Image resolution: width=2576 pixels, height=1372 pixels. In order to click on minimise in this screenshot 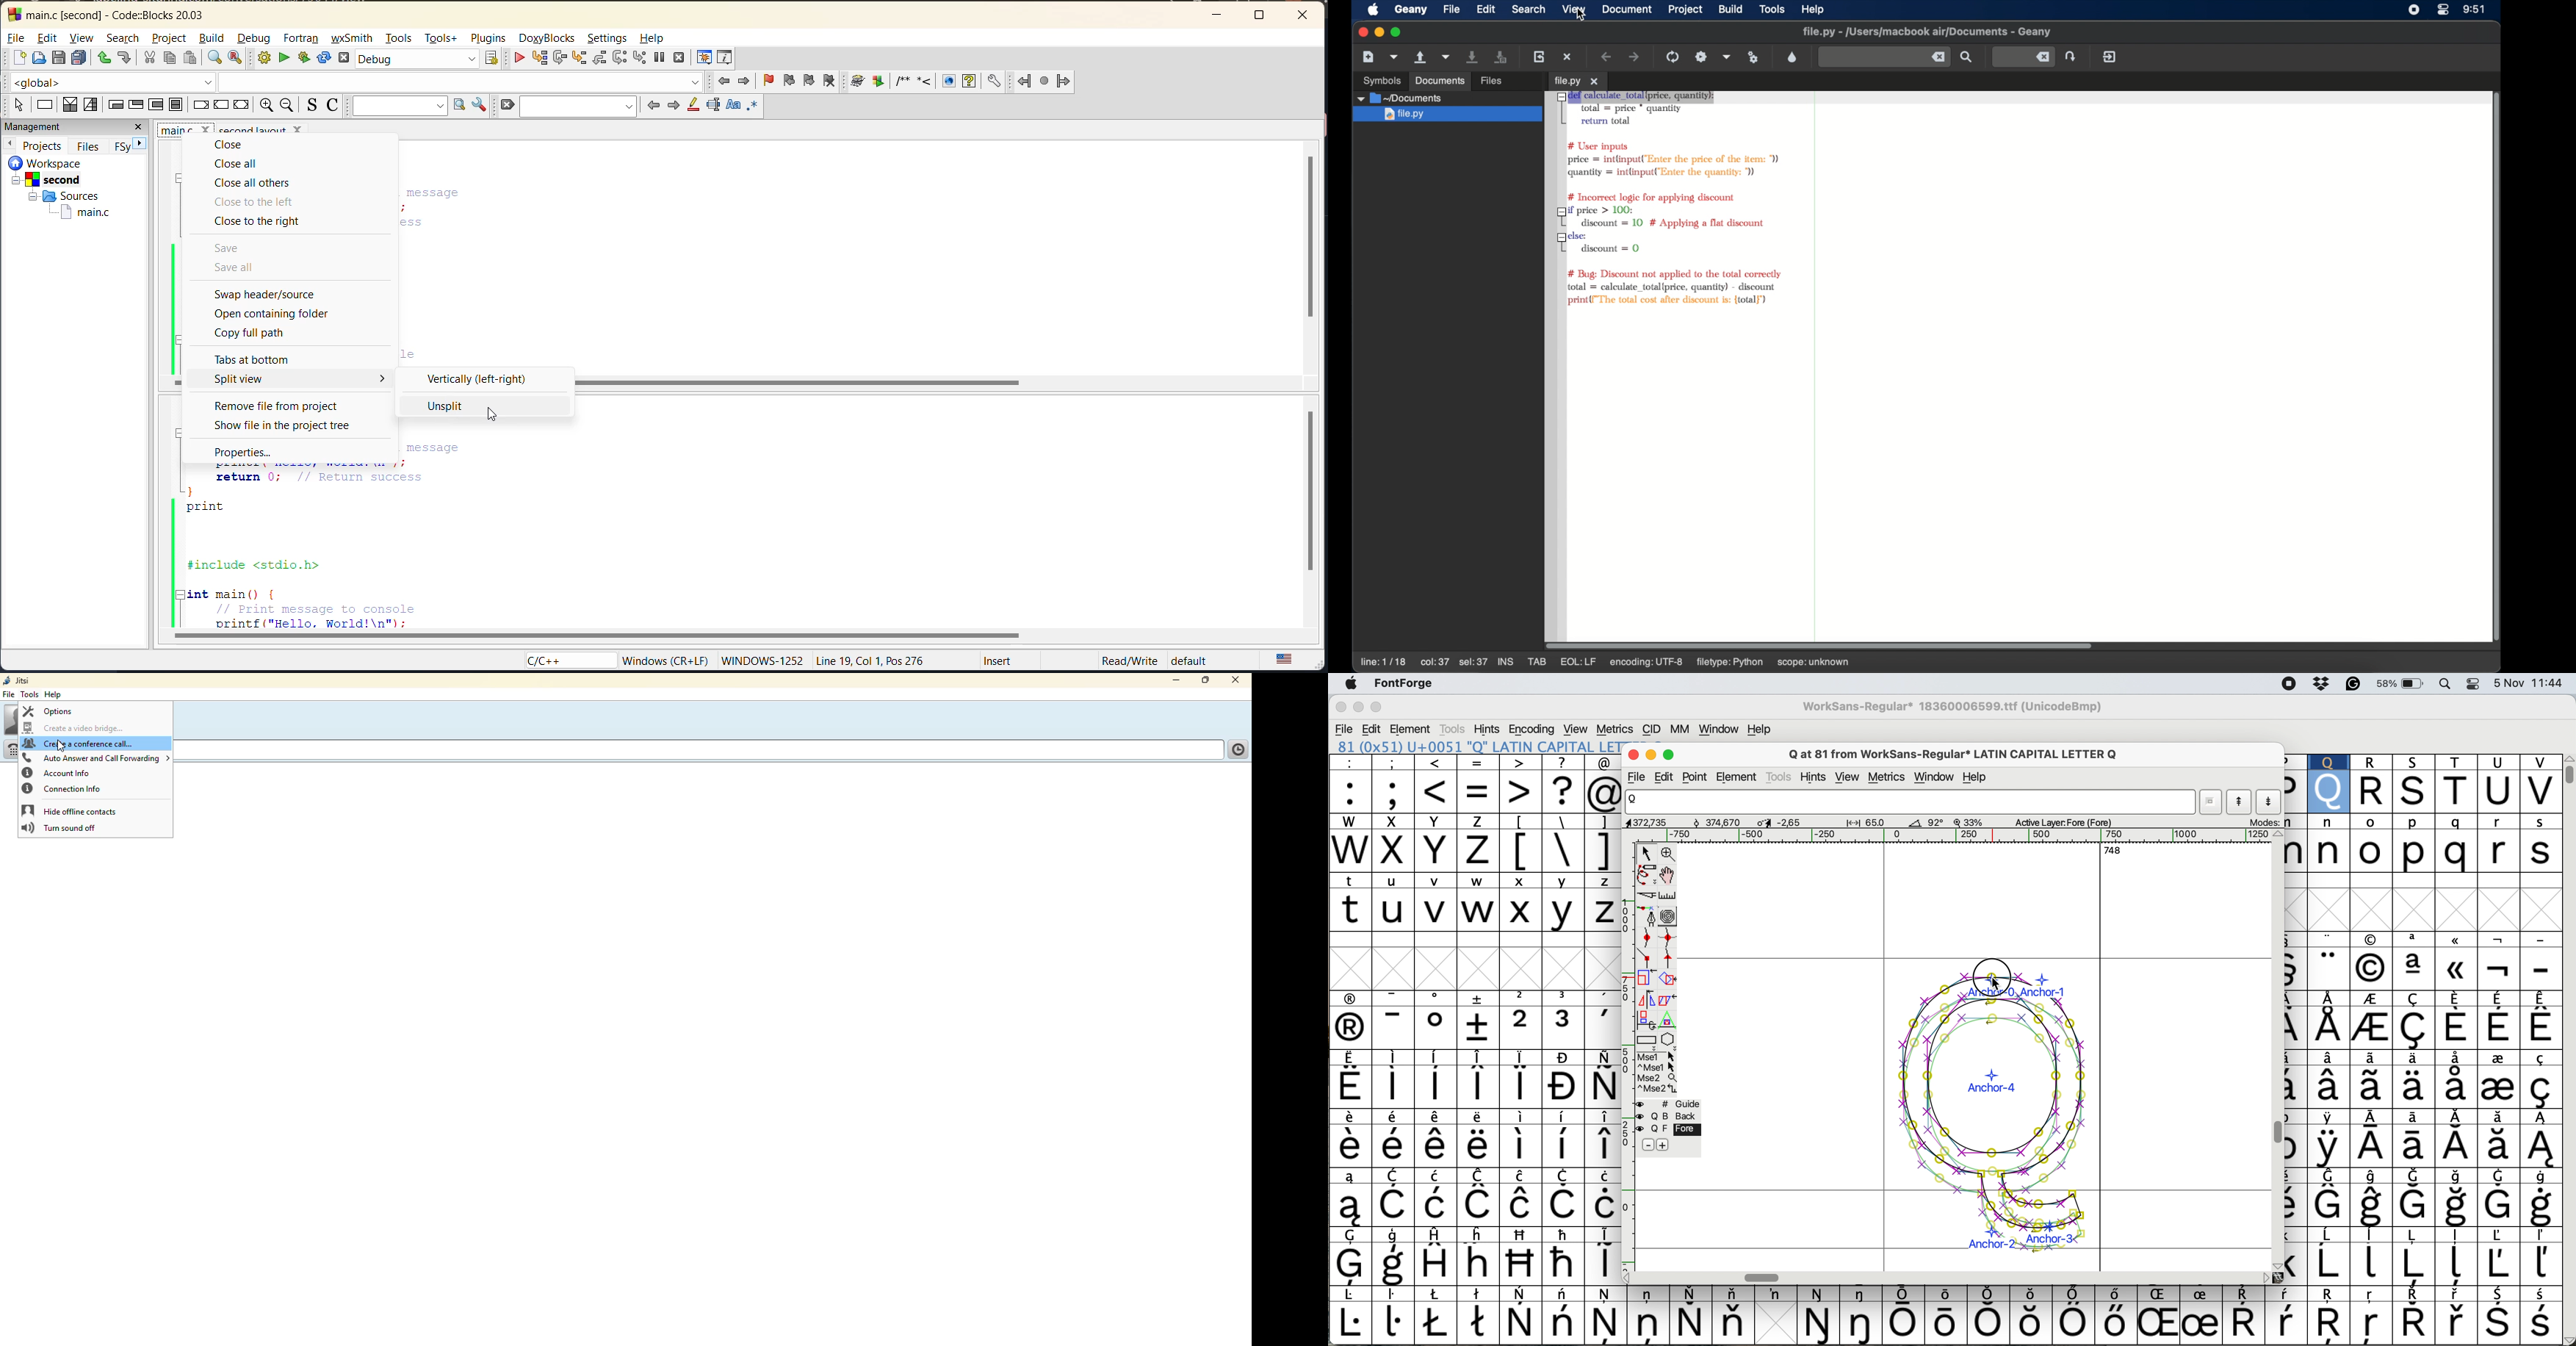, I will do `click(1356, 706)`.